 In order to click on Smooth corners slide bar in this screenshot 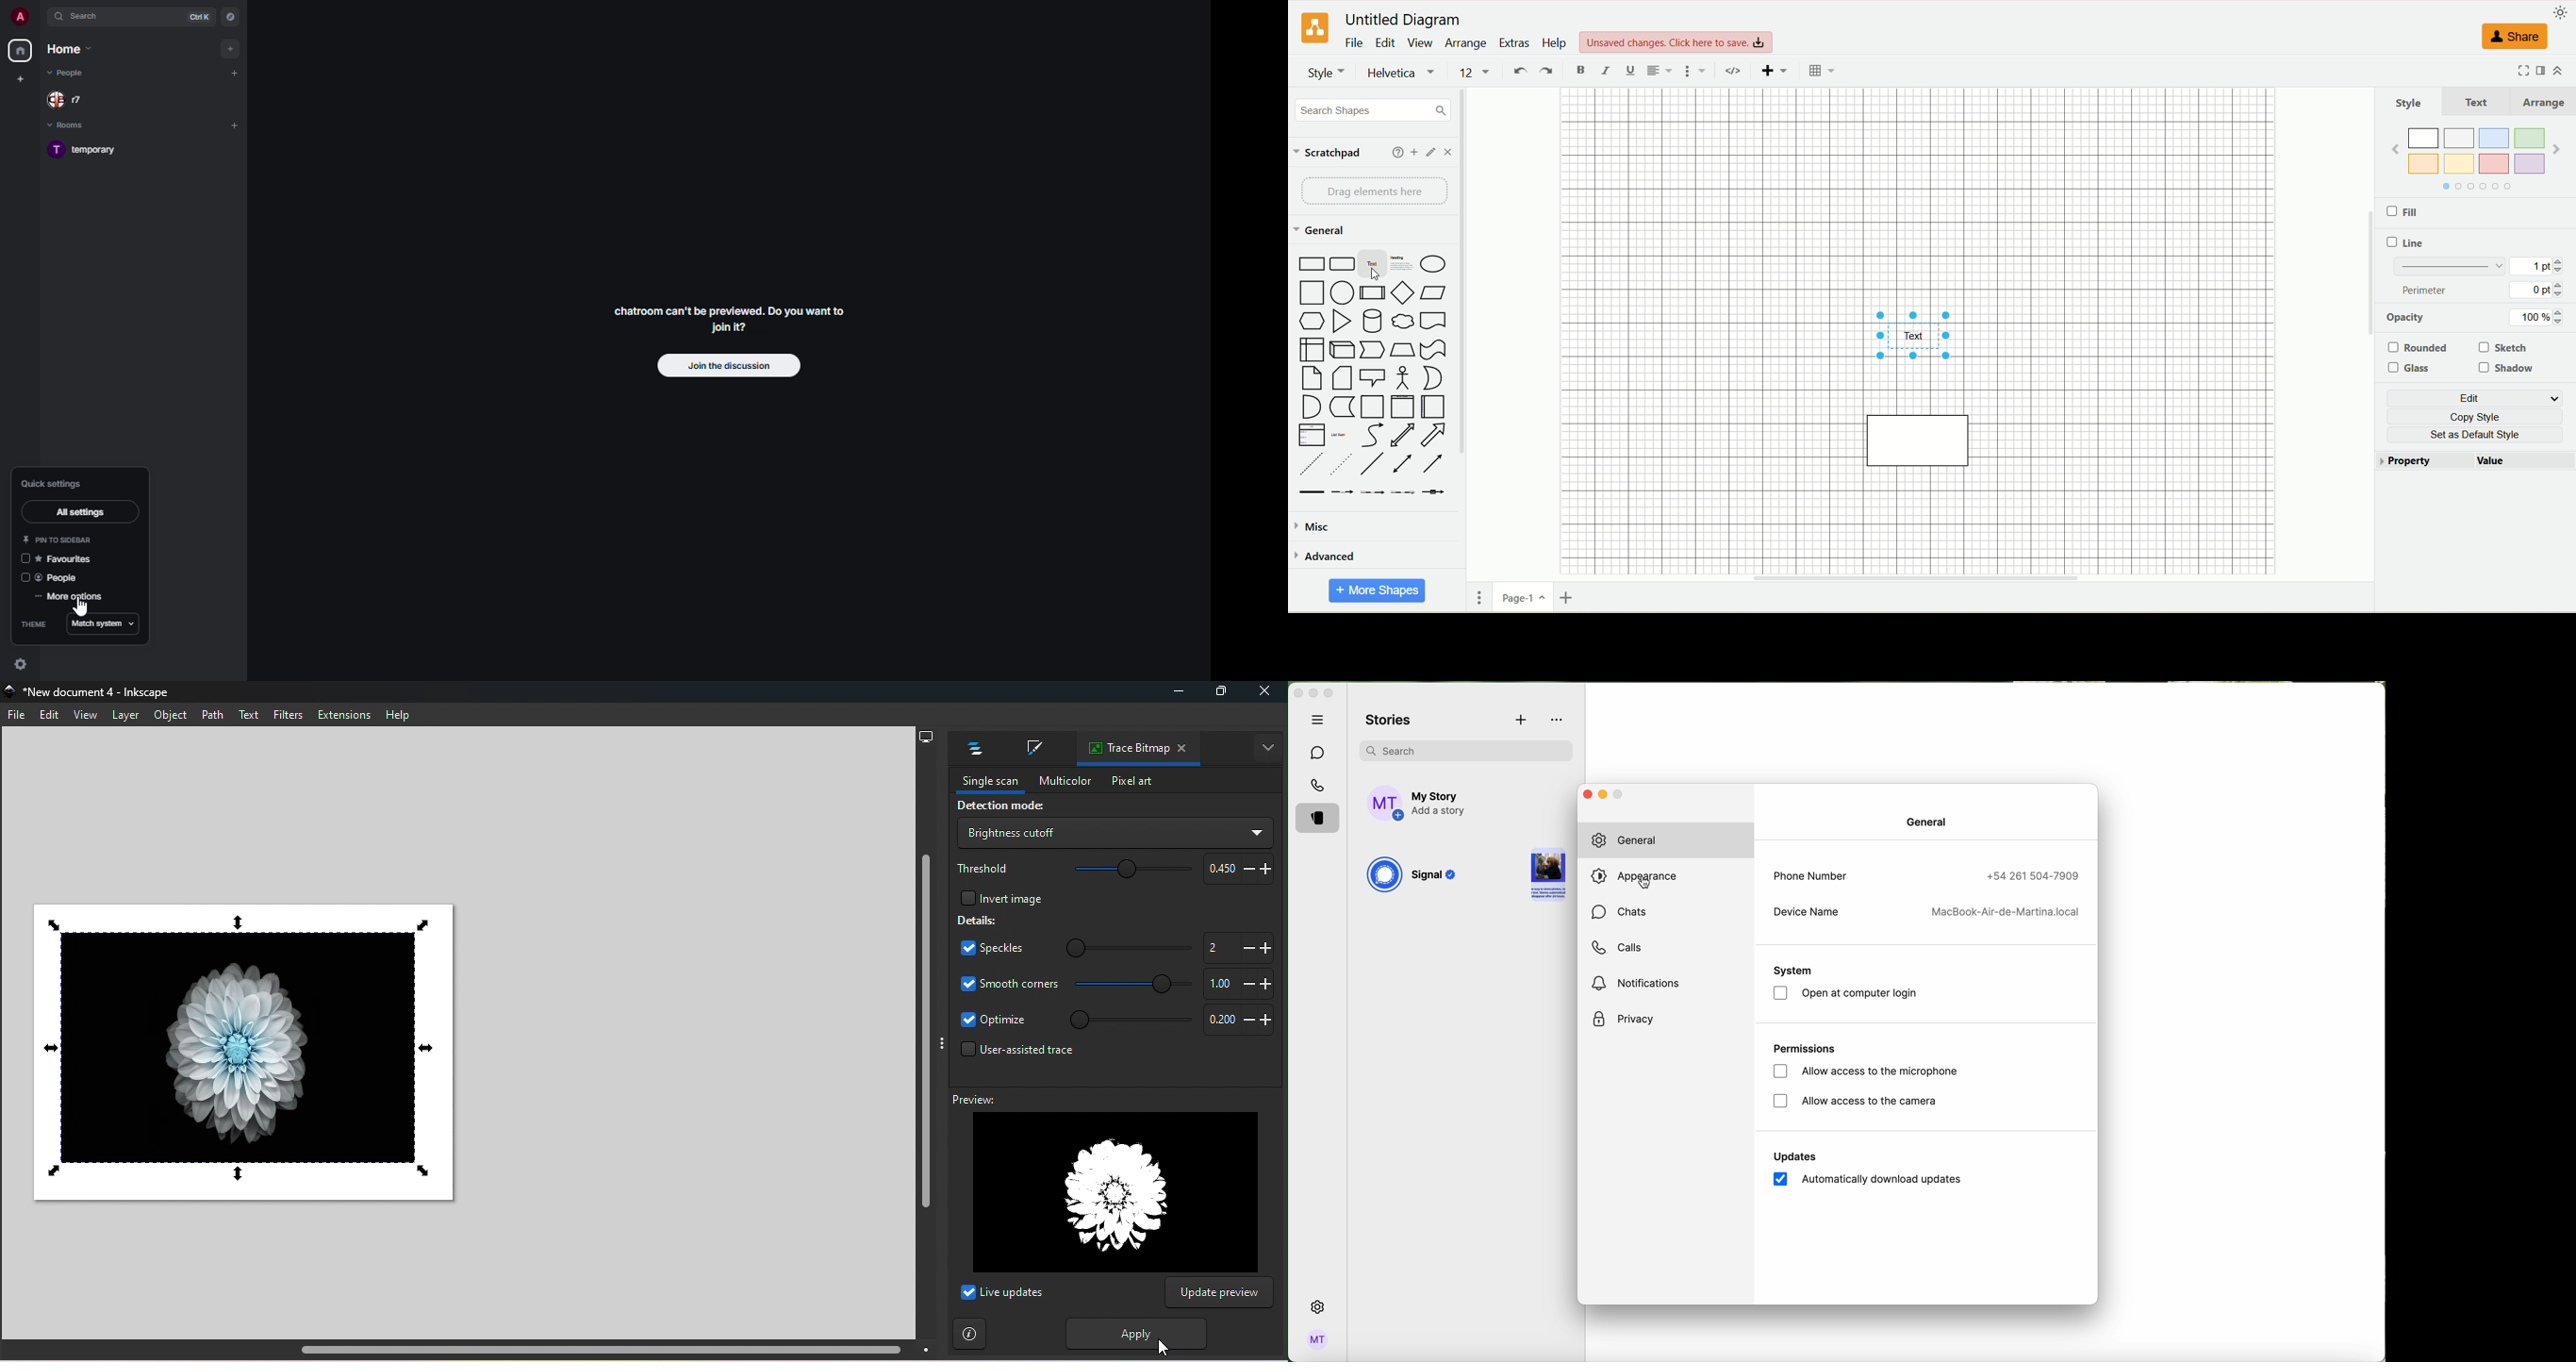, I will do `click(1134, 985)`.